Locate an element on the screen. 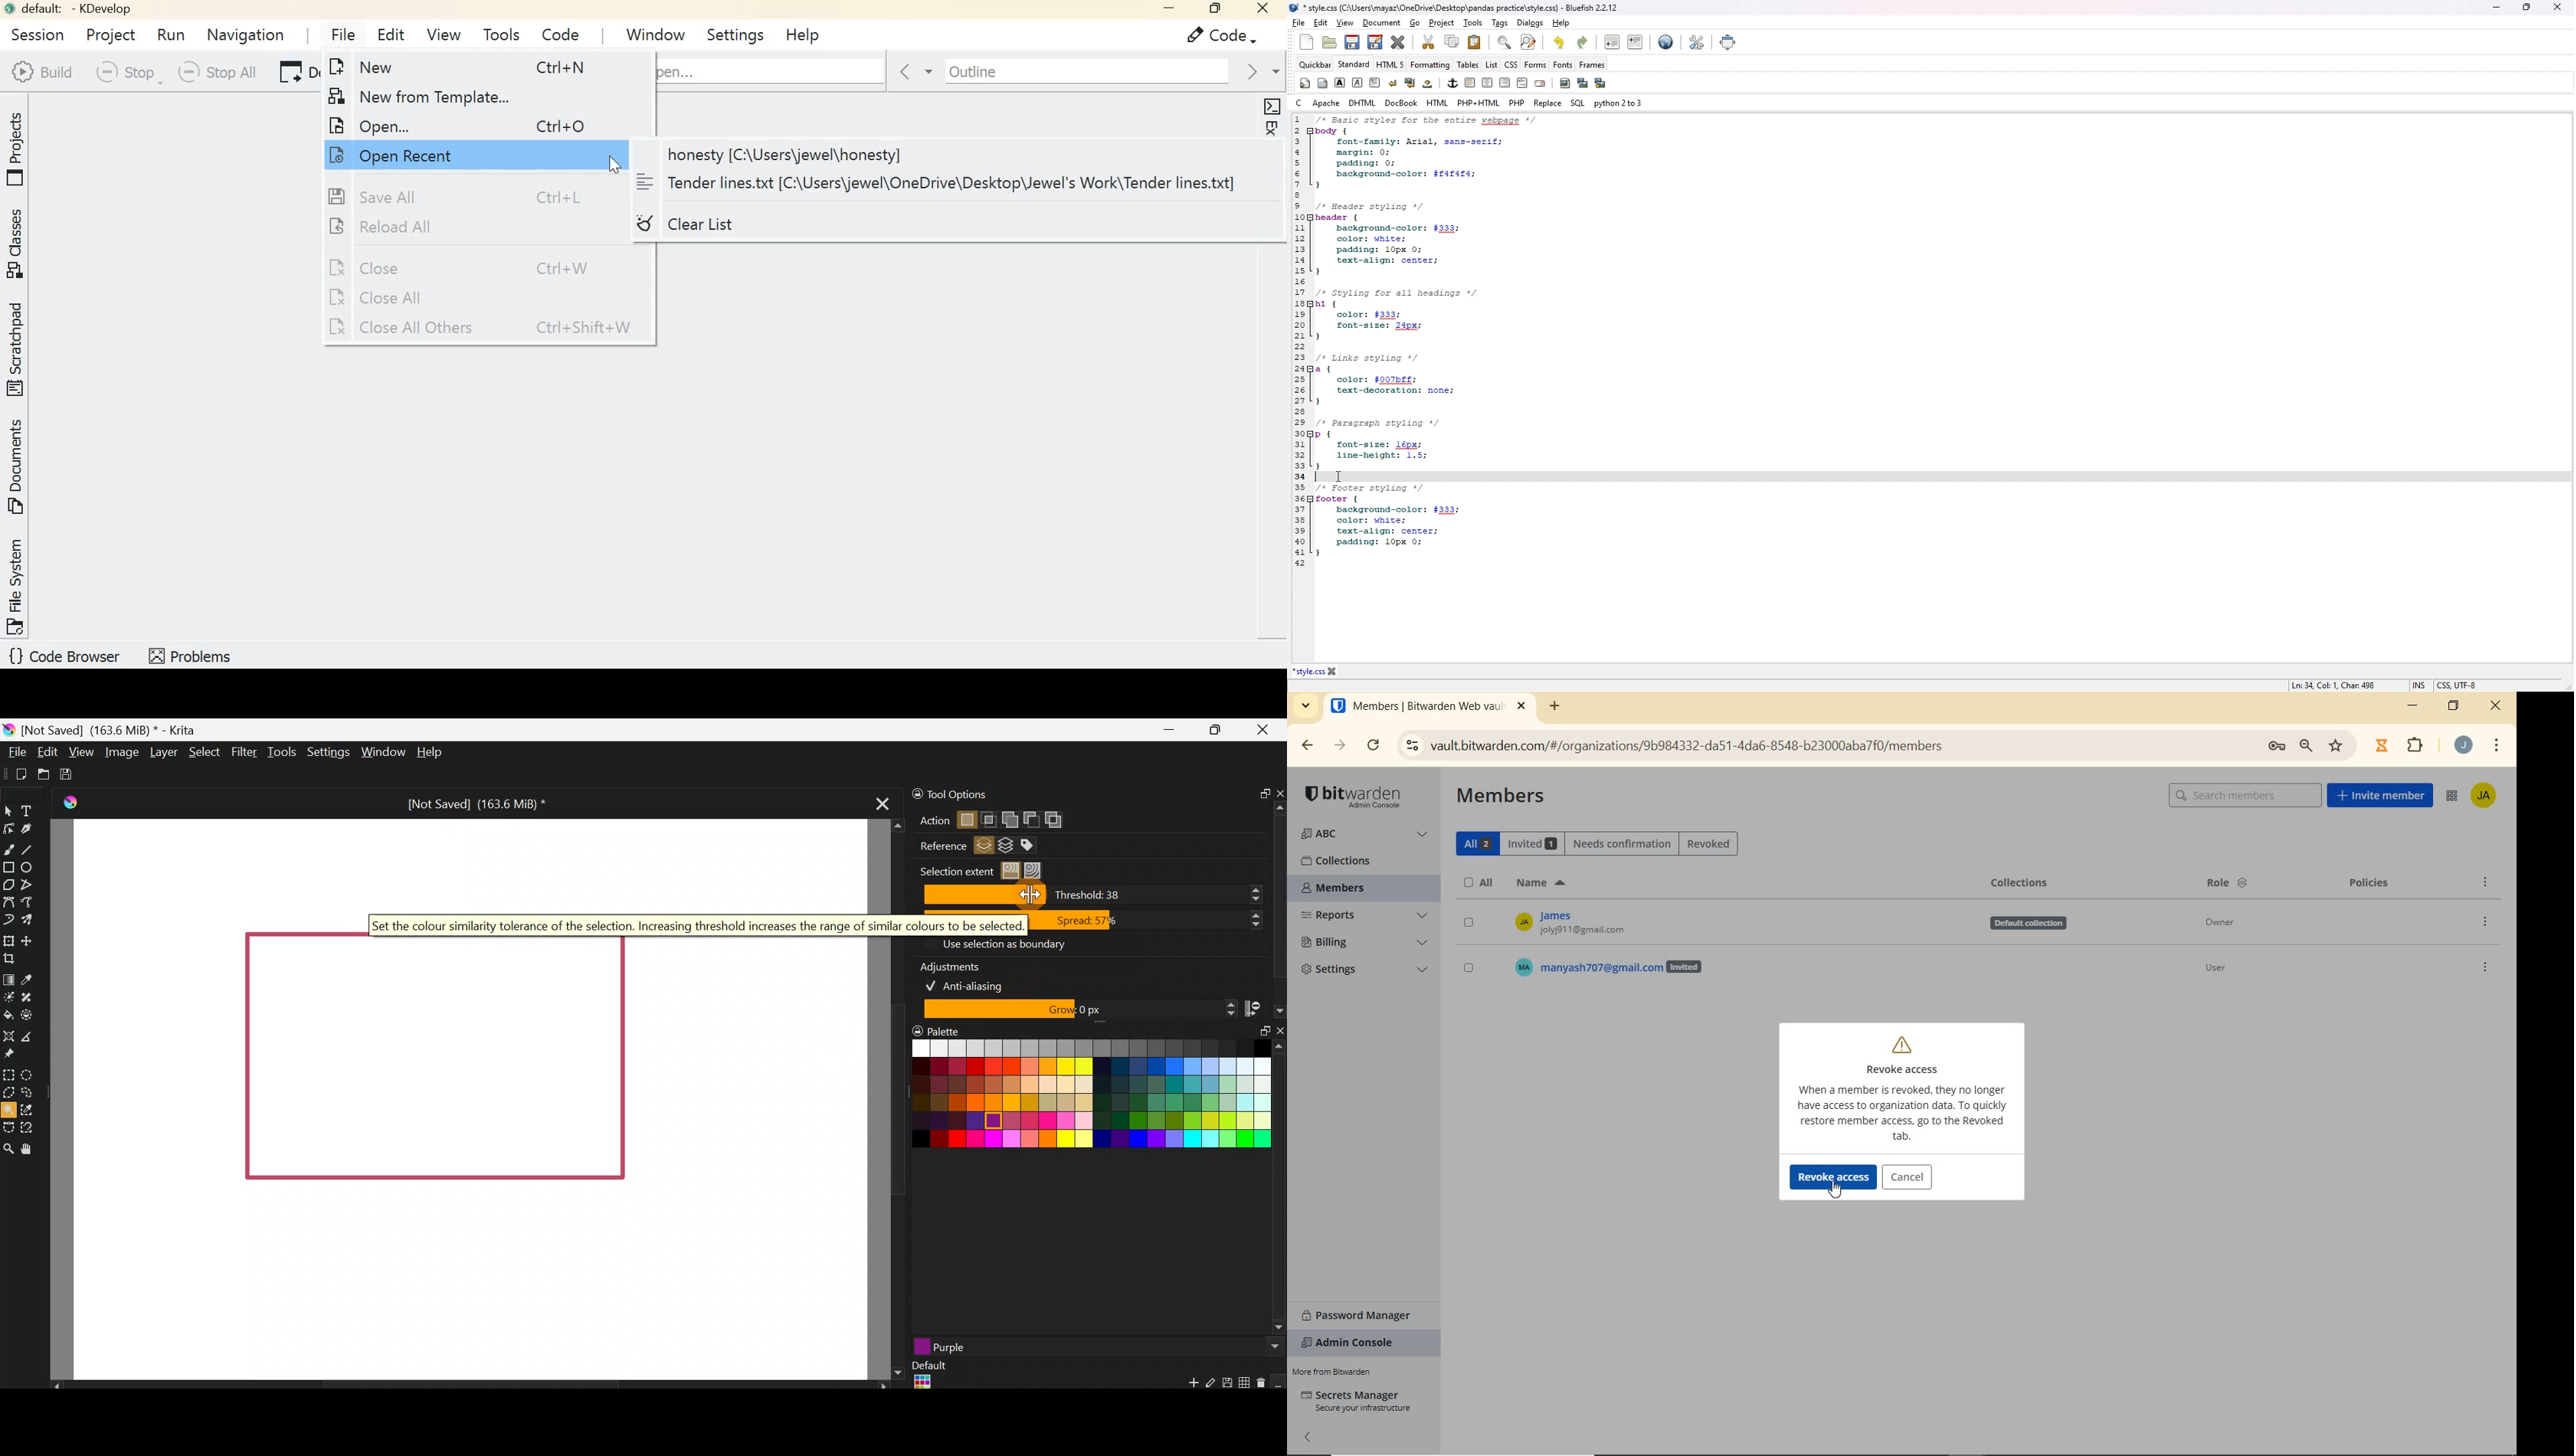  formatting is located at coordinates (1430, 65).